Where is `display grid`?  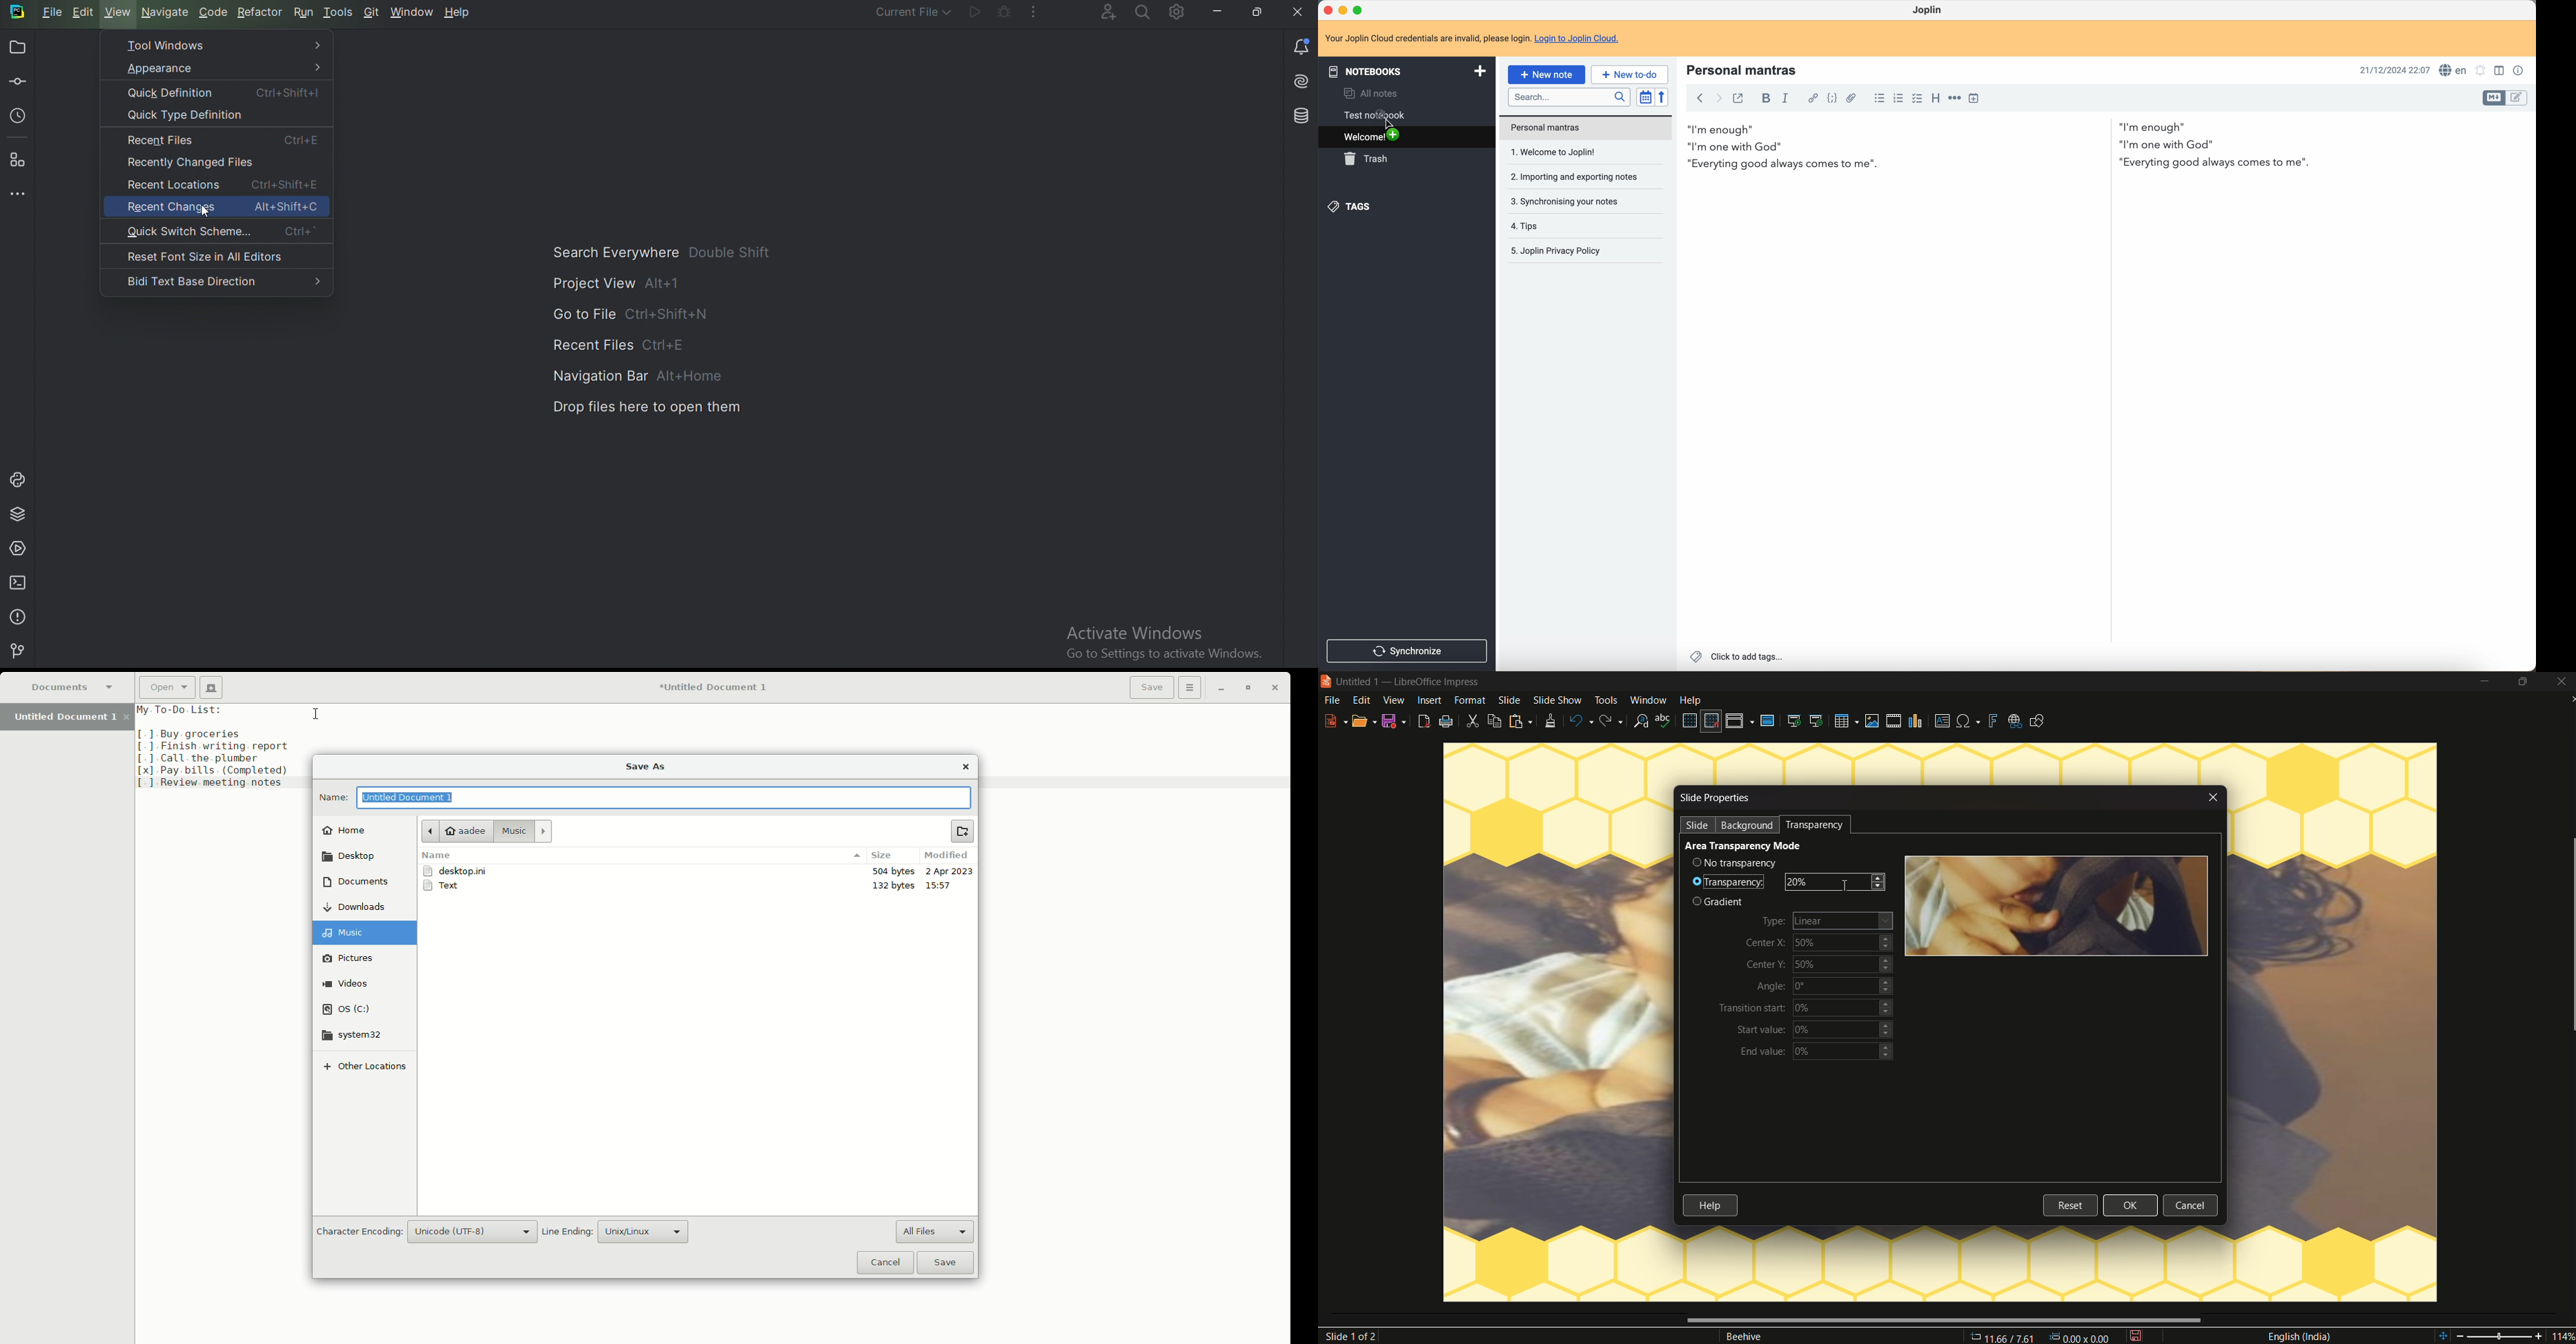 display grid is located at coordinates (1690, 721).